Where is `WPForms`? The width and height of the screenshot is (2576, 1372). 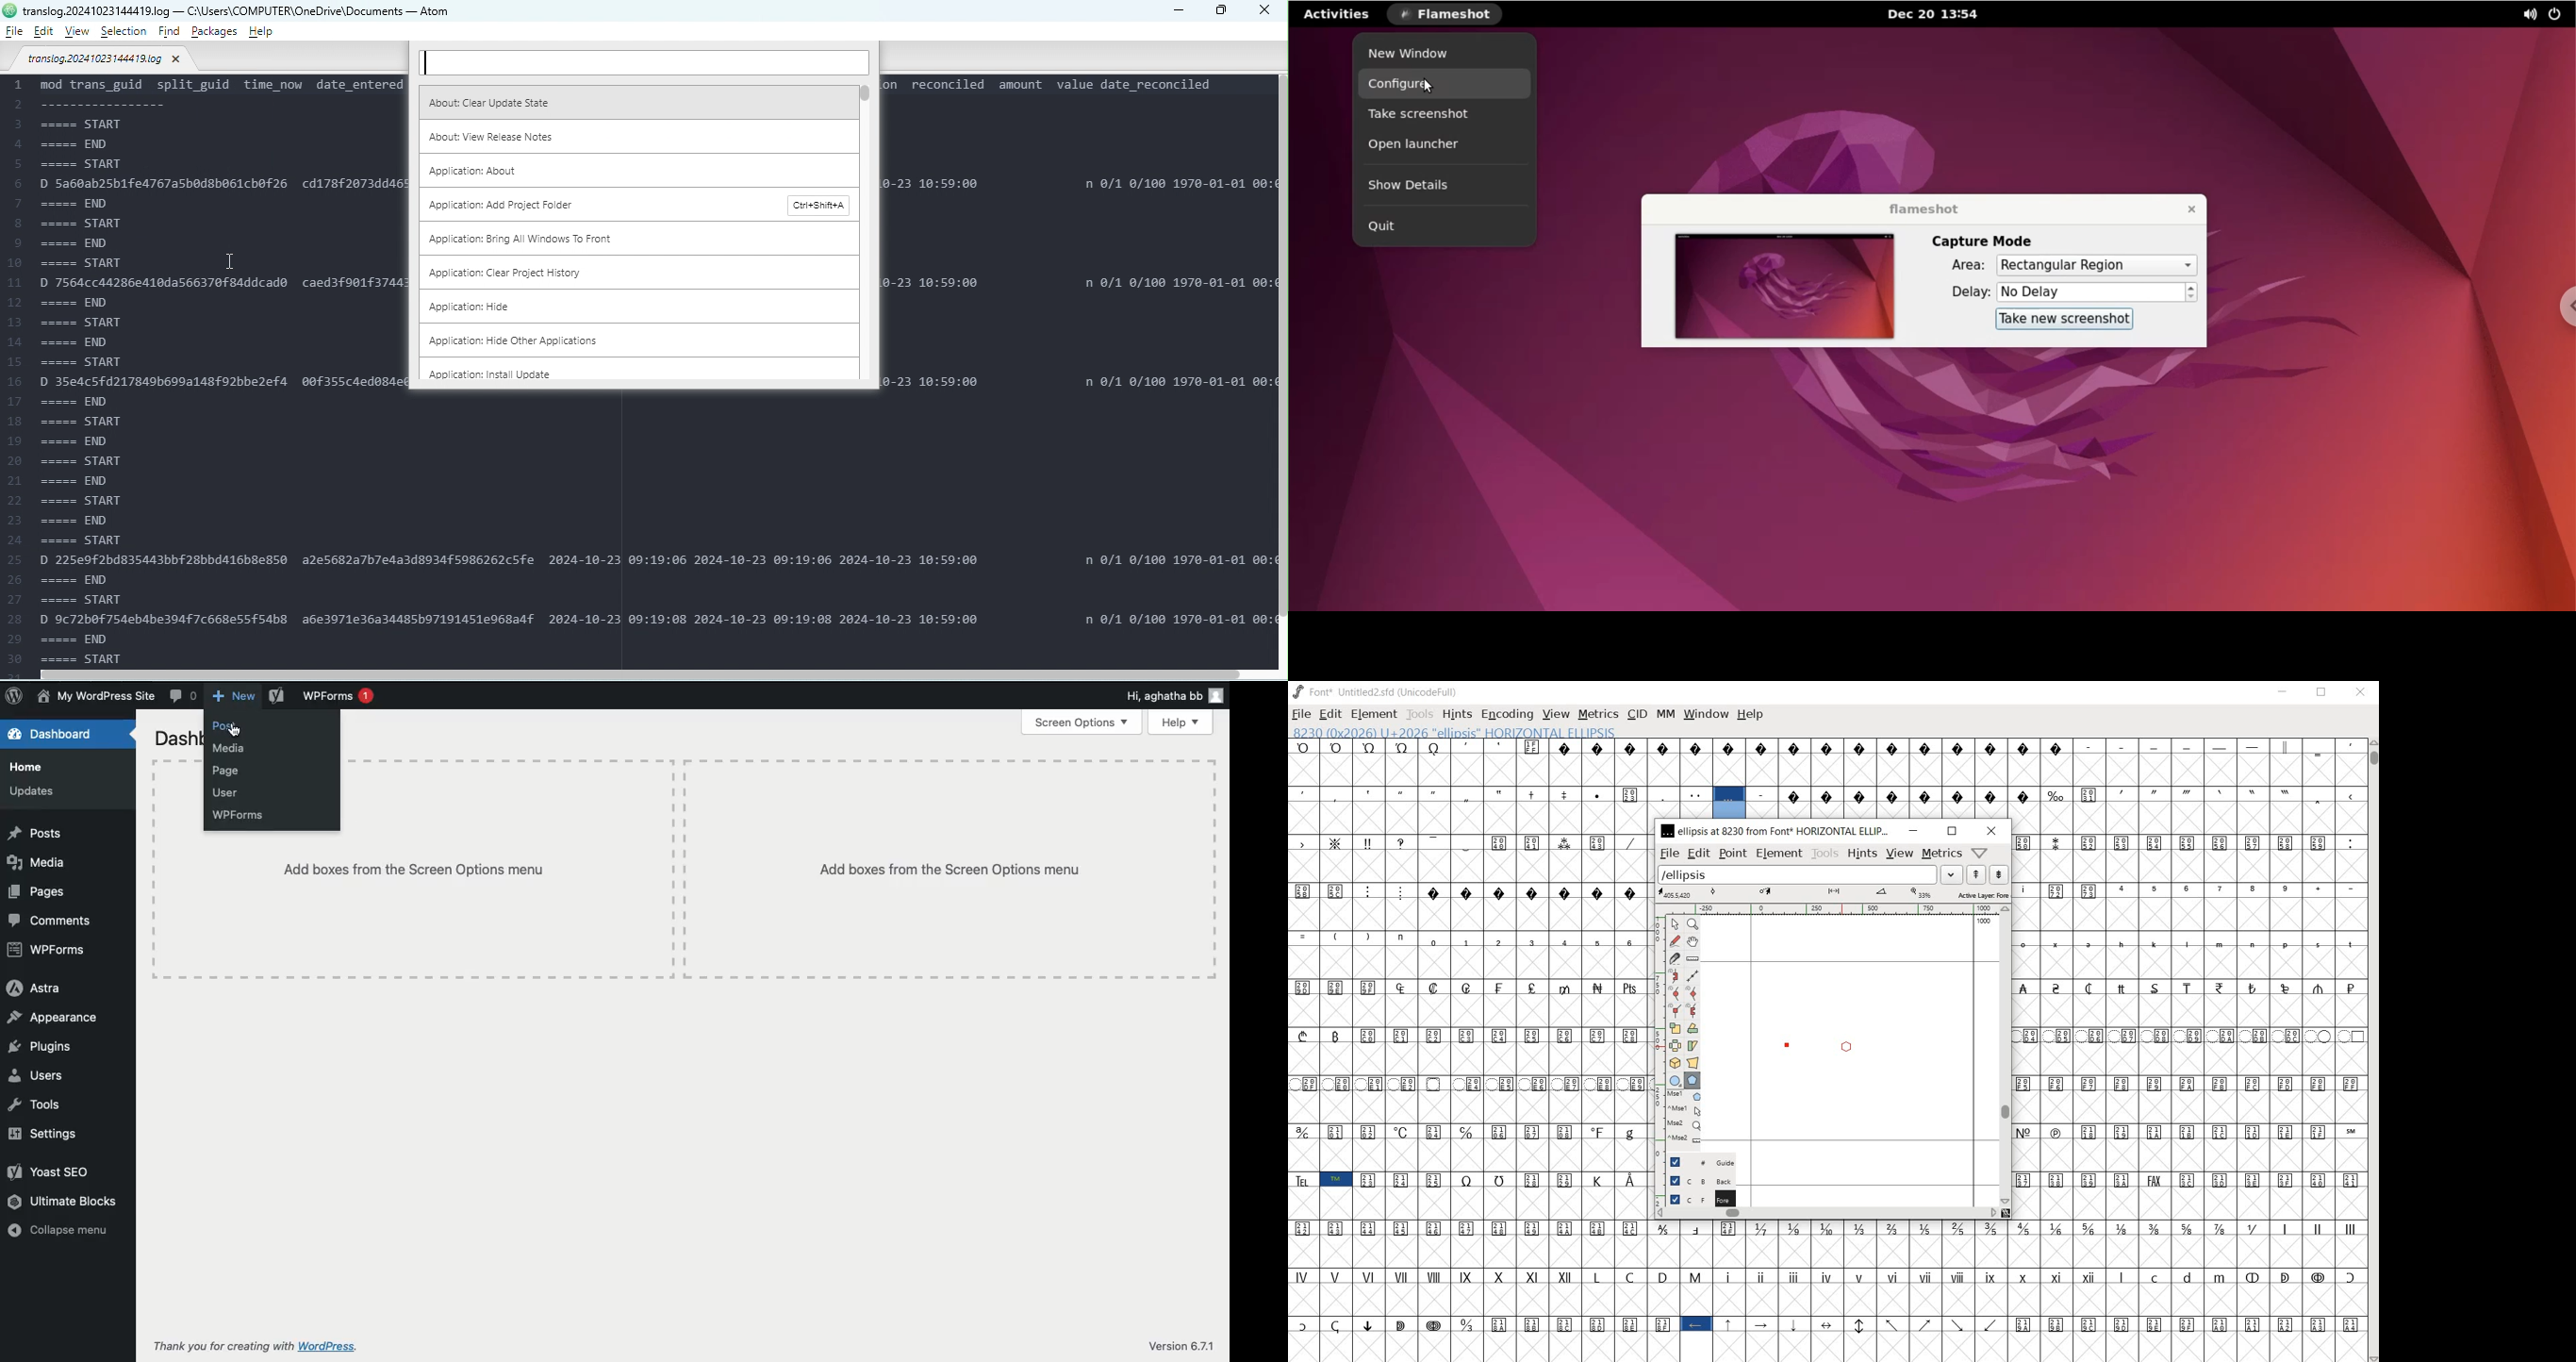
WPForms is located at coordinates (47, 951).